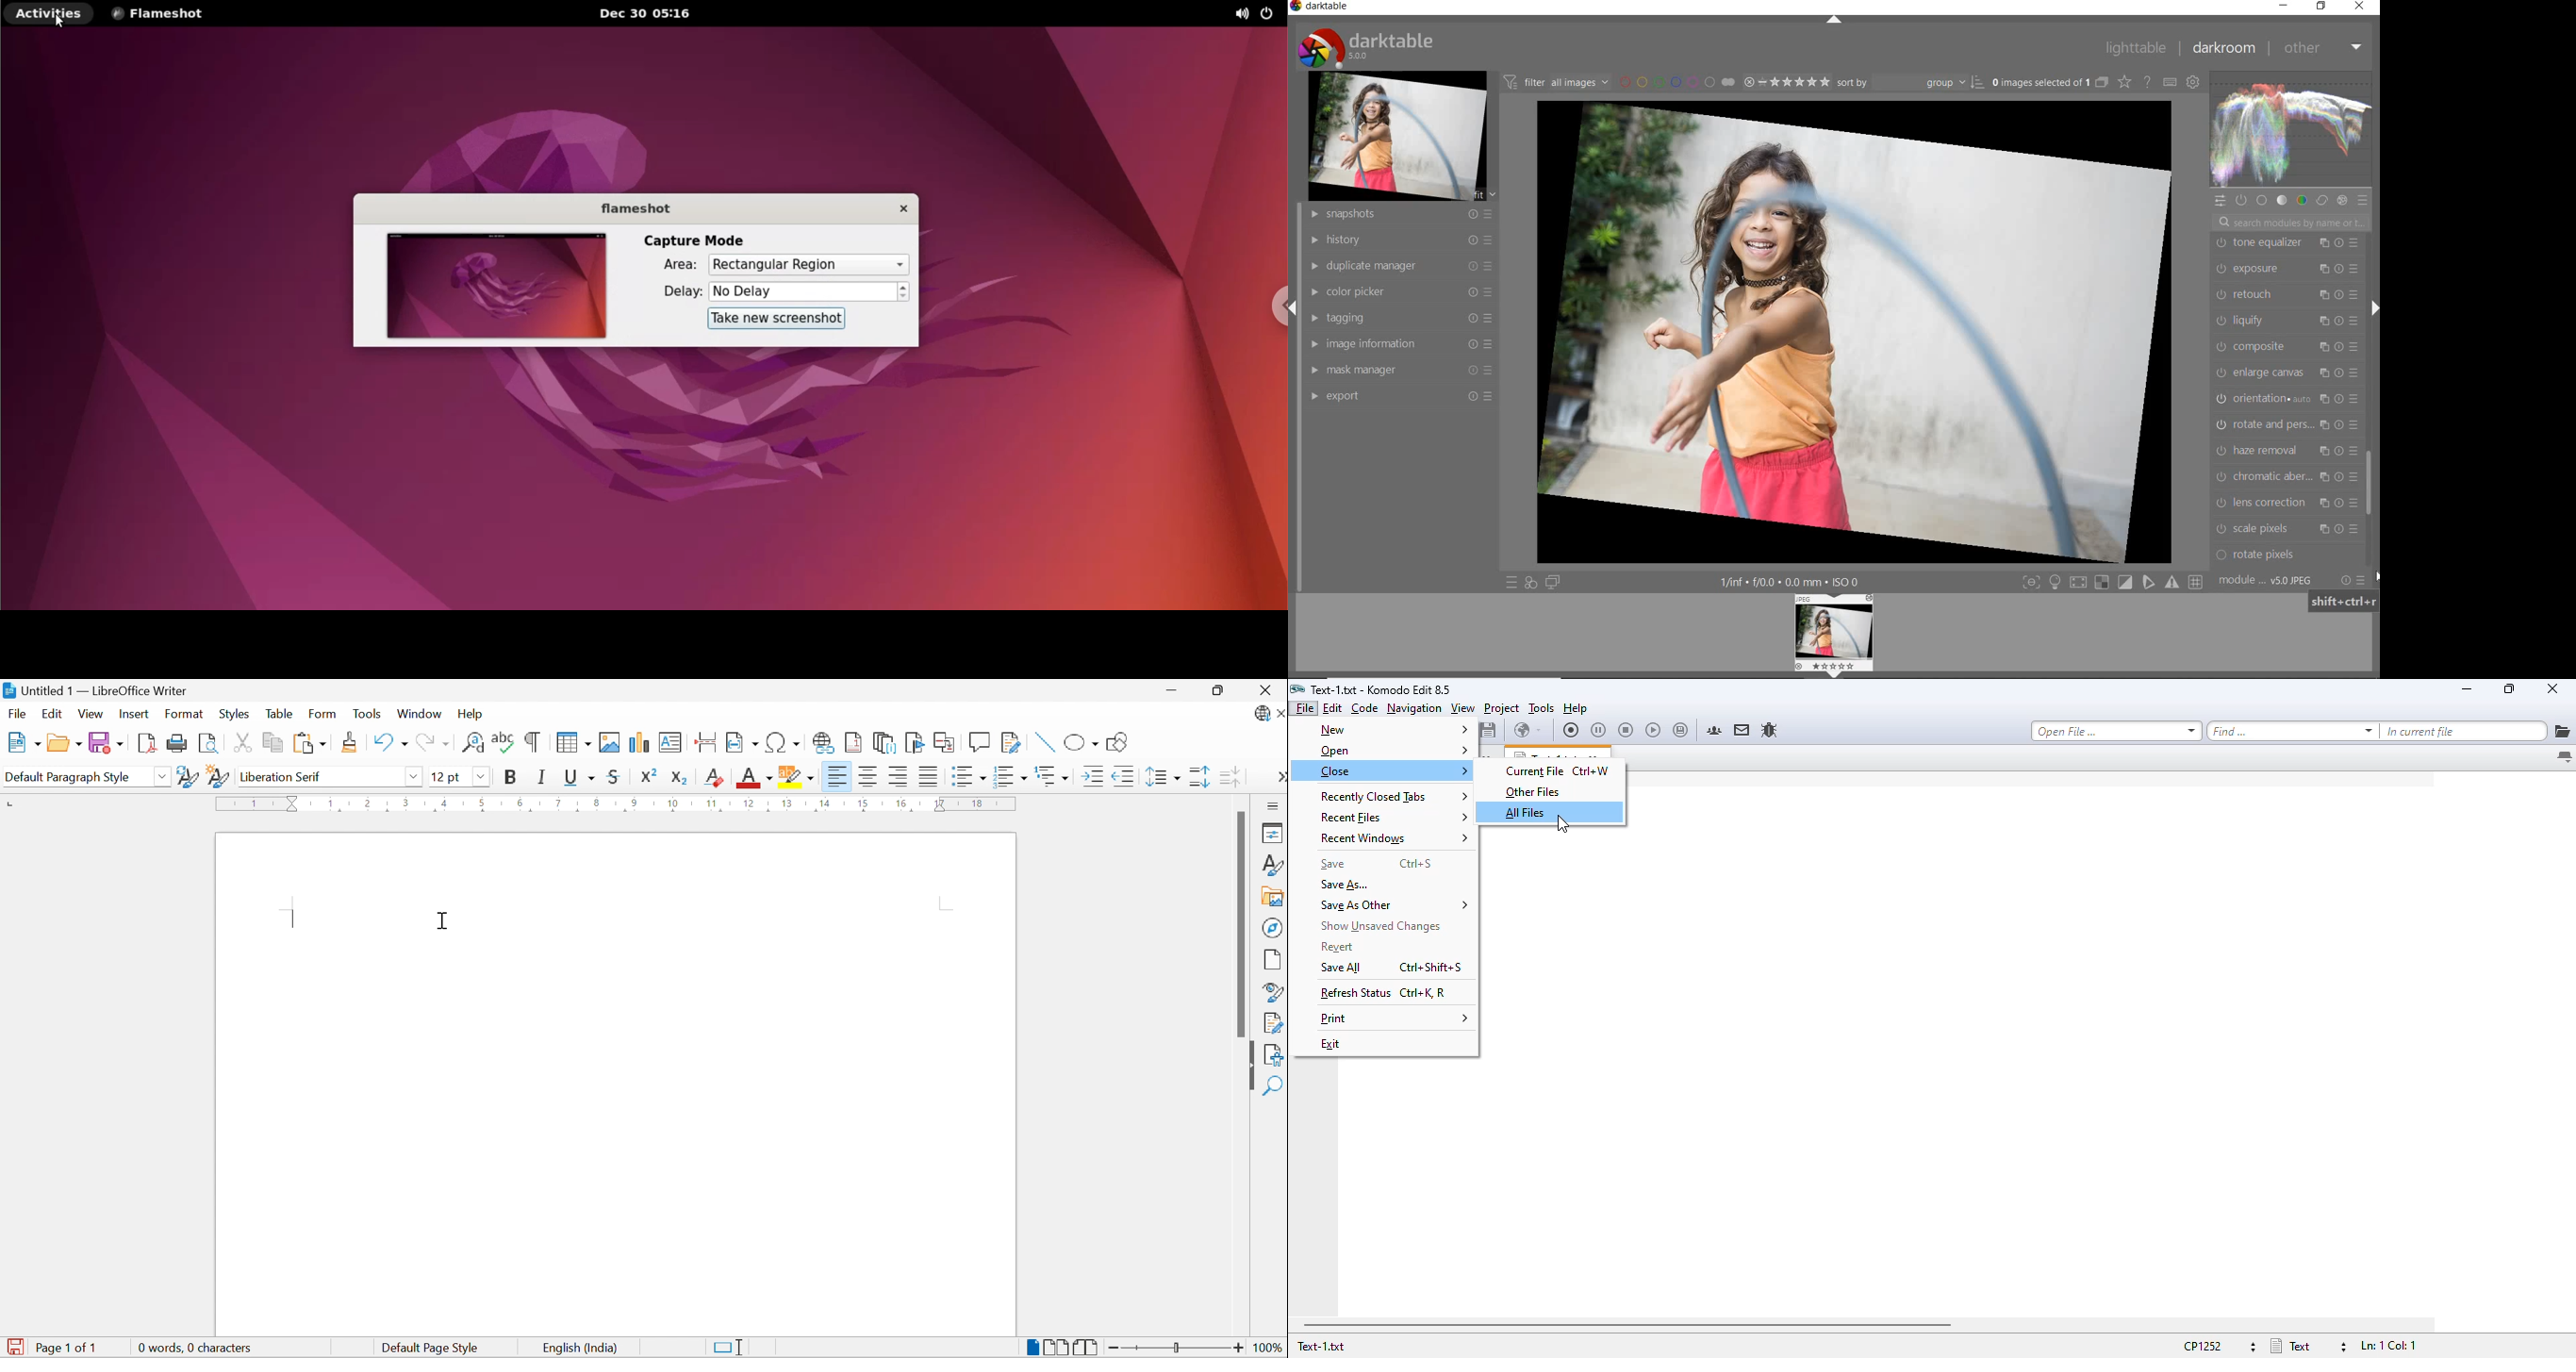  Describe the element at coordinates (612, 743) in the screenshot. I see `Insert Image` at that location.